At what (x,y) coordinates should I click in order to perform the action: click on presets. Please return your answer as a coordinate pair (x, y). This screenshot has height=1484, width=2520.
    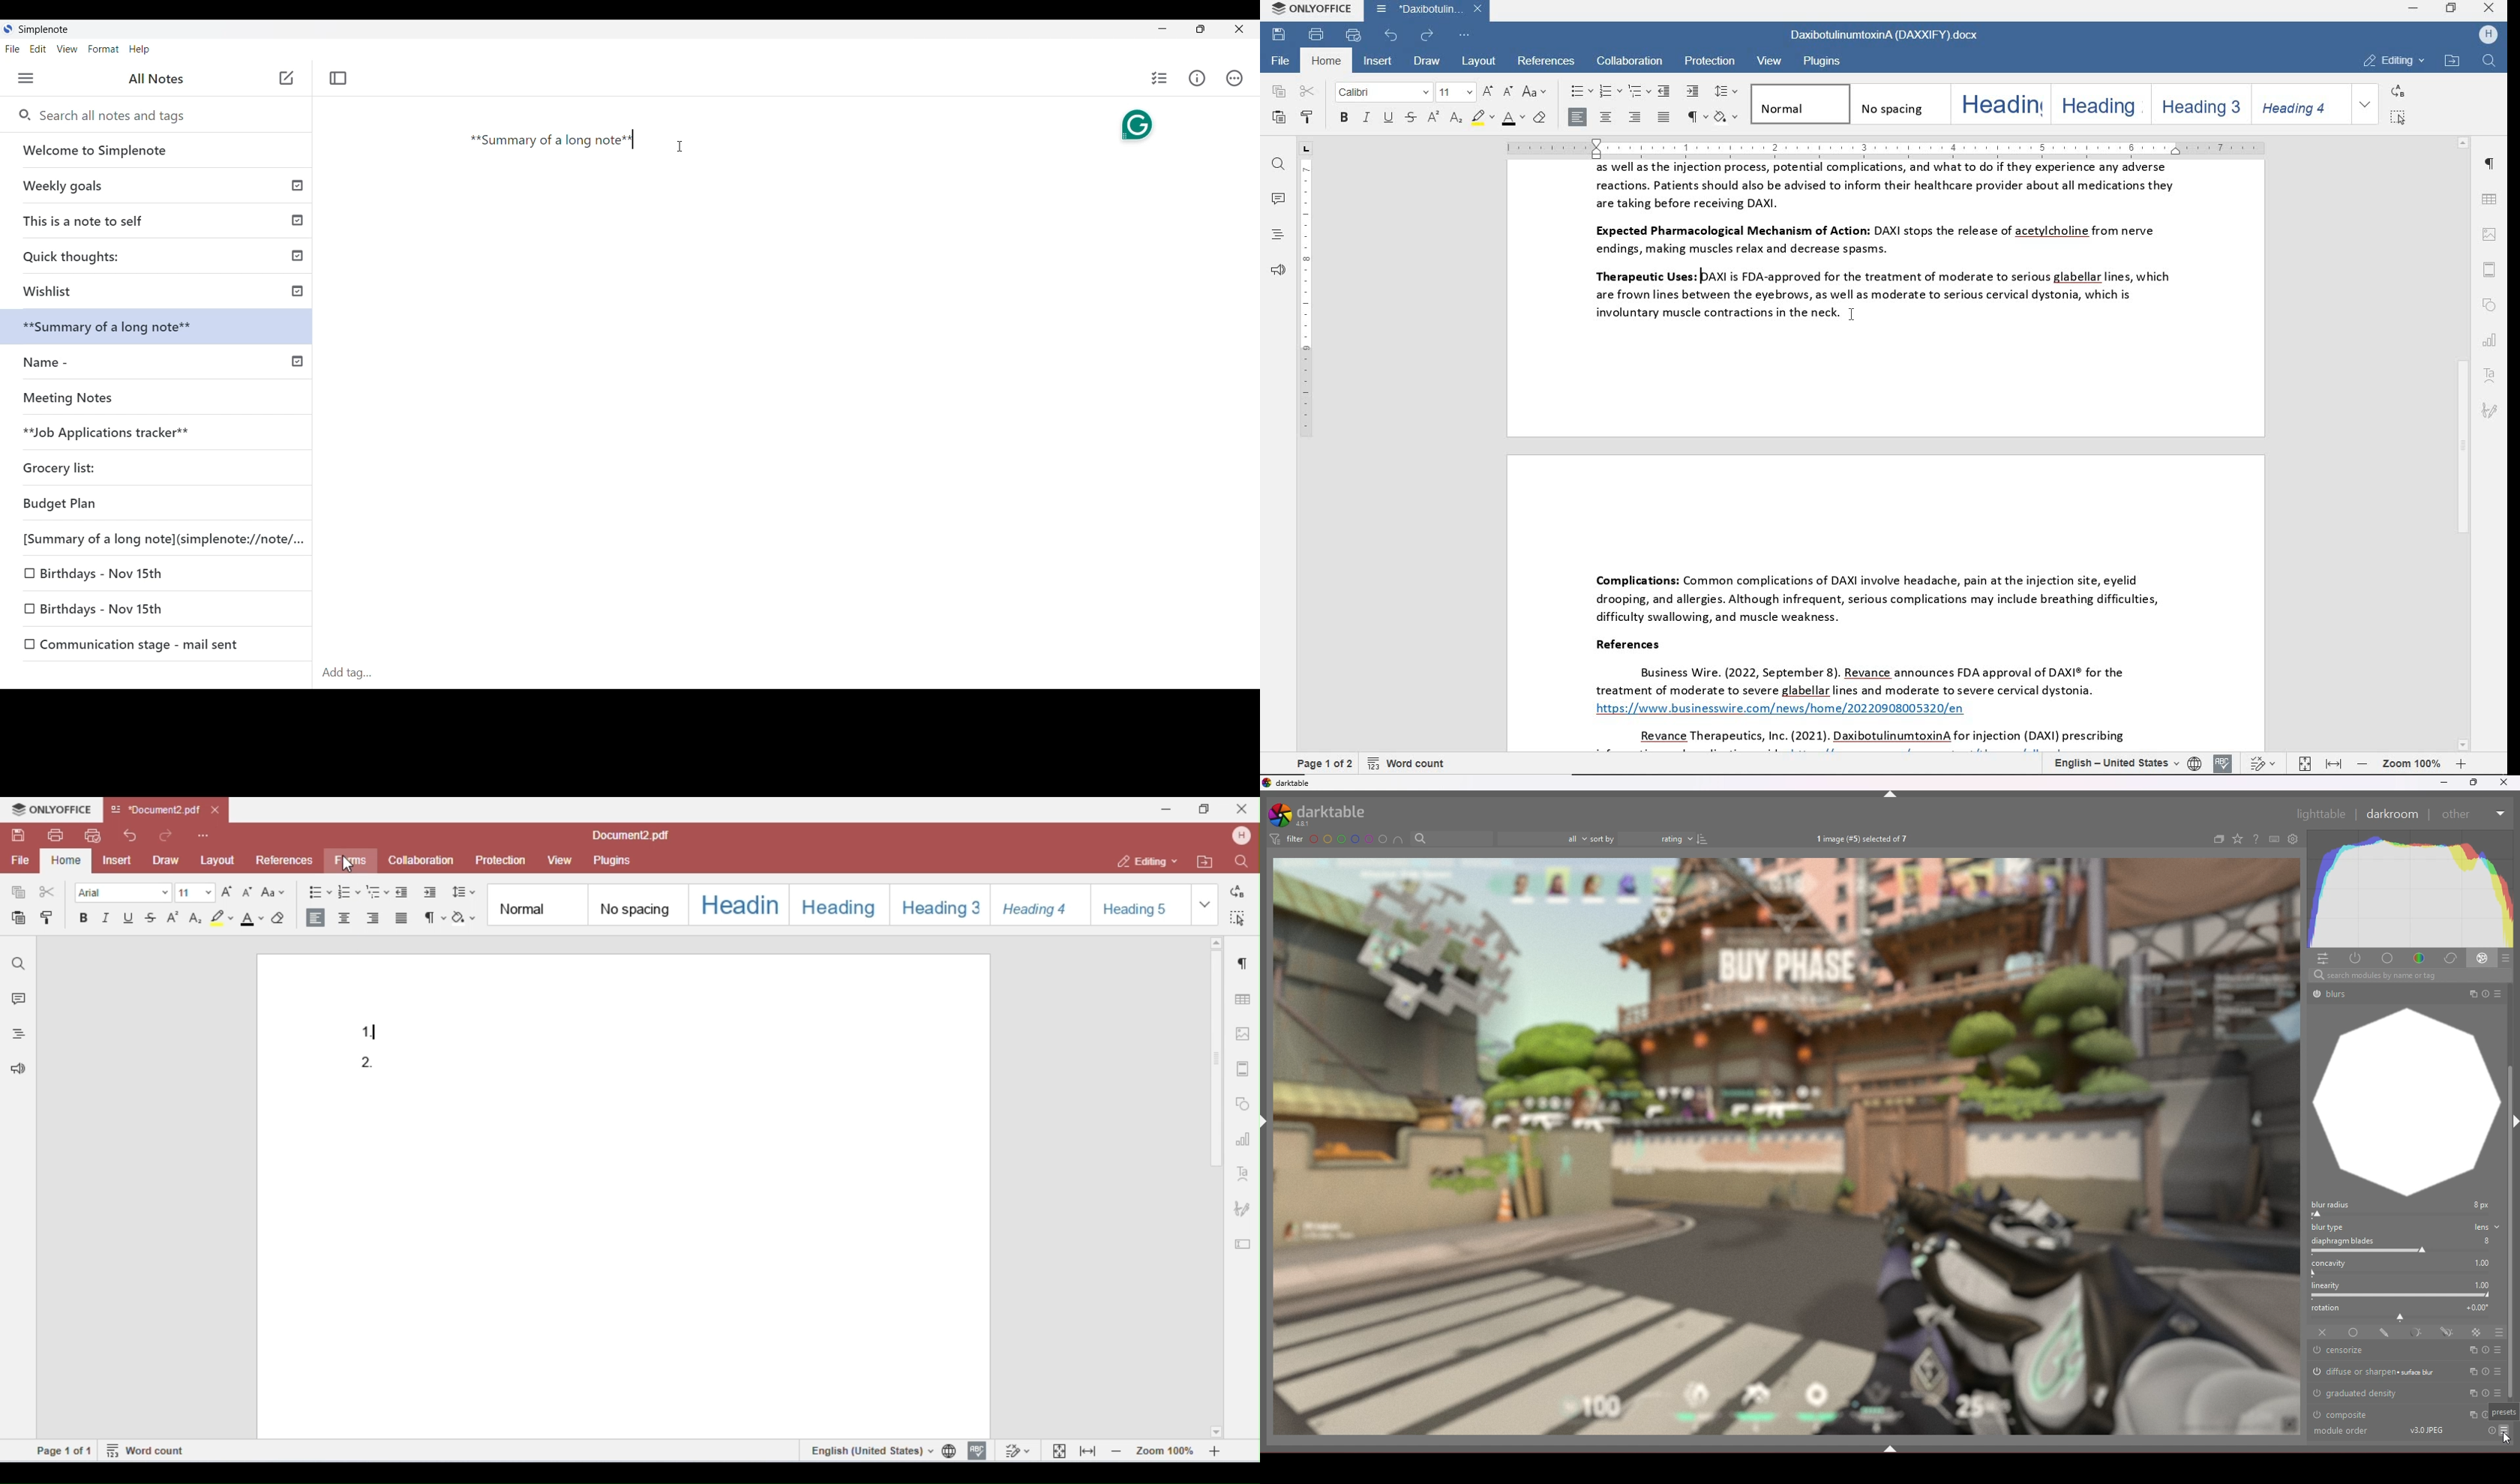
    Looking at the image, I should click on (2498, 1351).